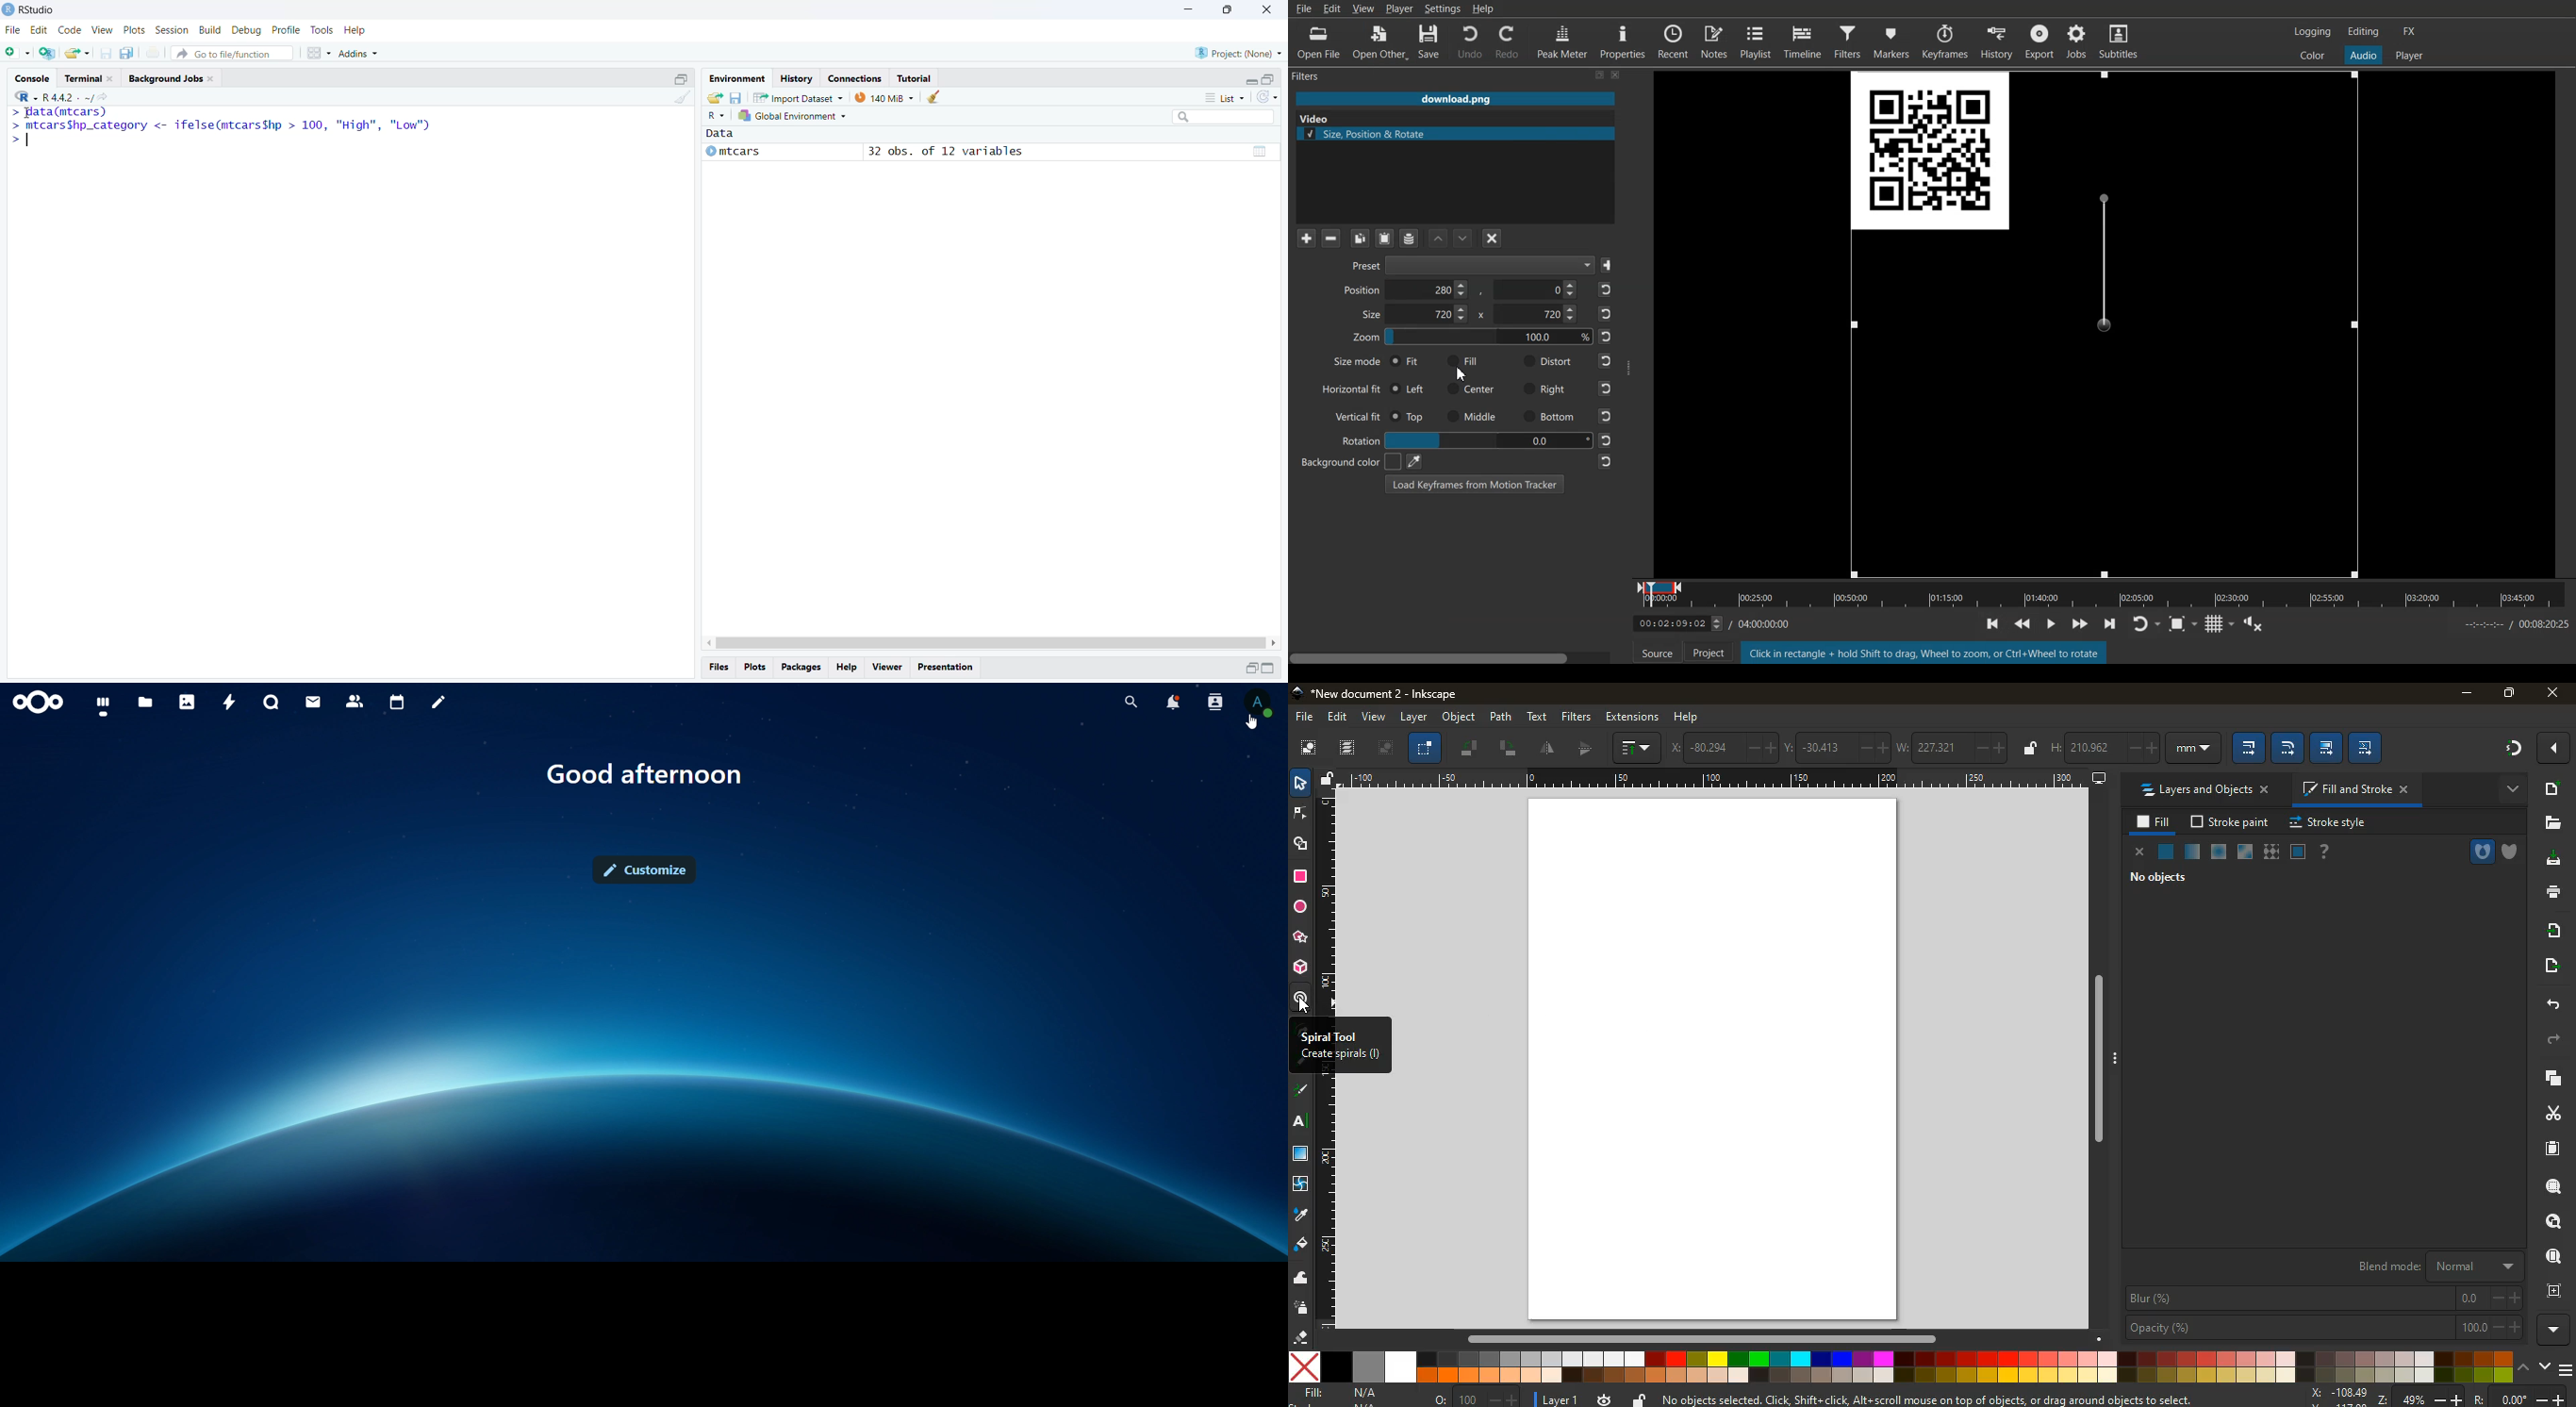  I want to click on Distort, so click(1546, 361).